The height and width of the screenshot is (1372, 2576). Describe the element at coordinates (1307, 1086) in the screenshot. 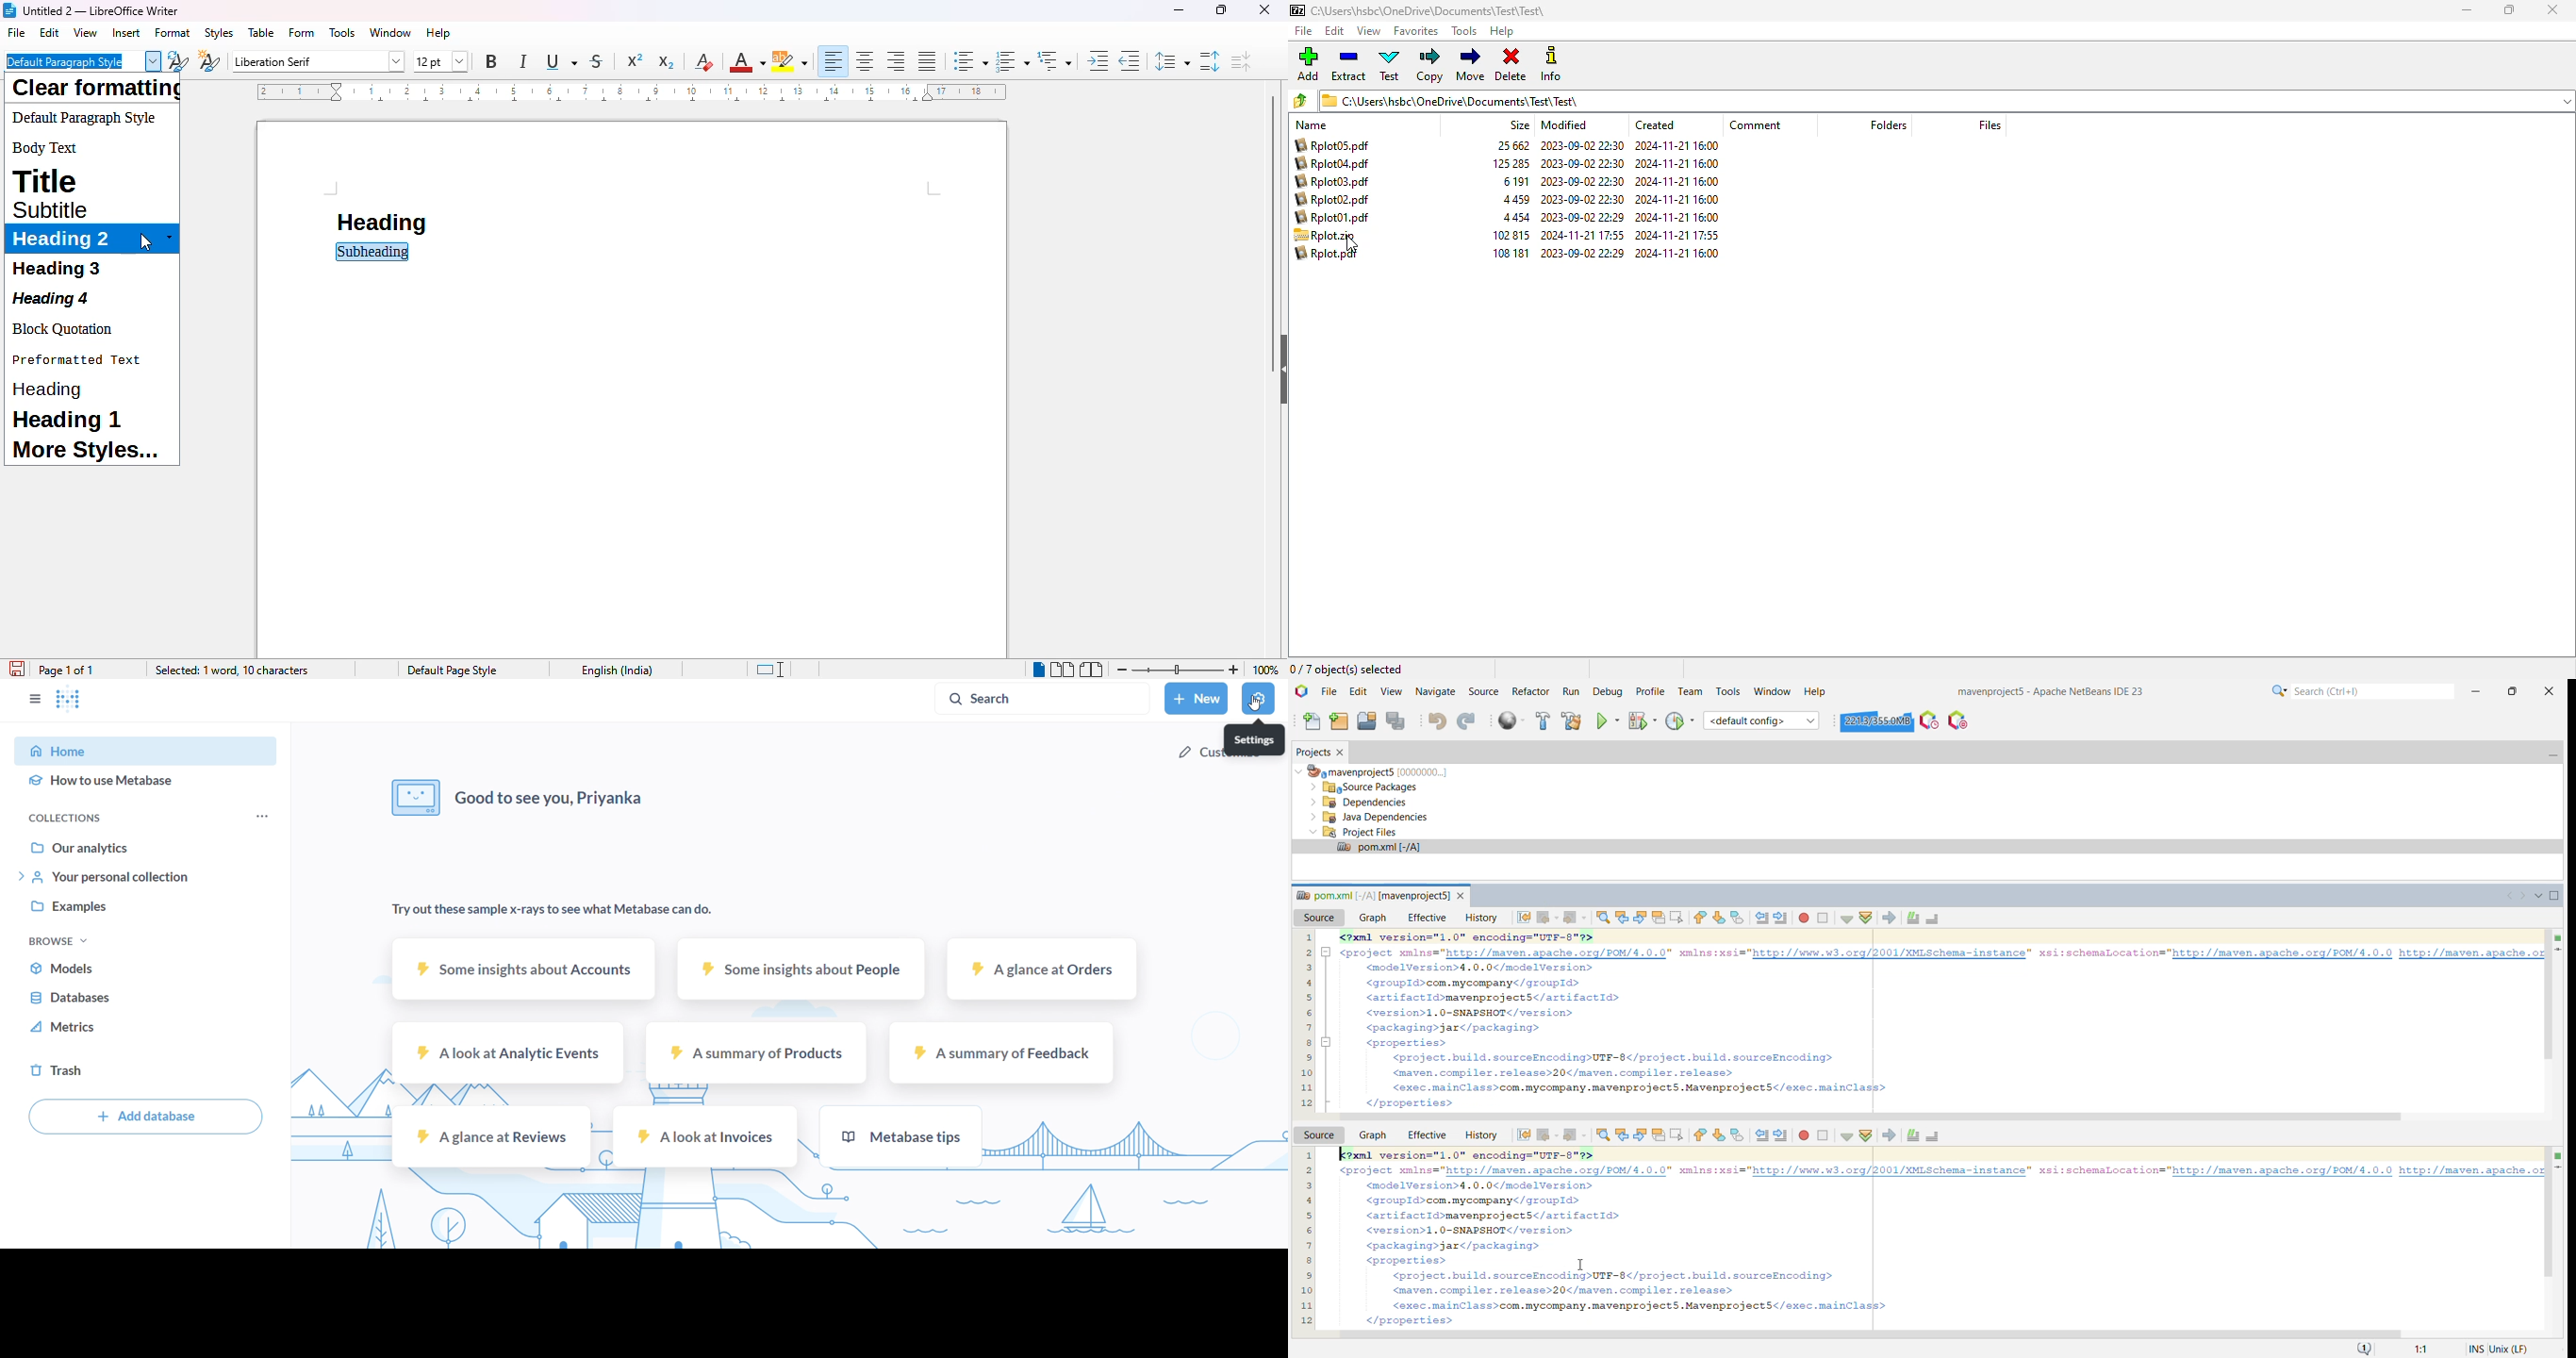

I see `11` at that location.